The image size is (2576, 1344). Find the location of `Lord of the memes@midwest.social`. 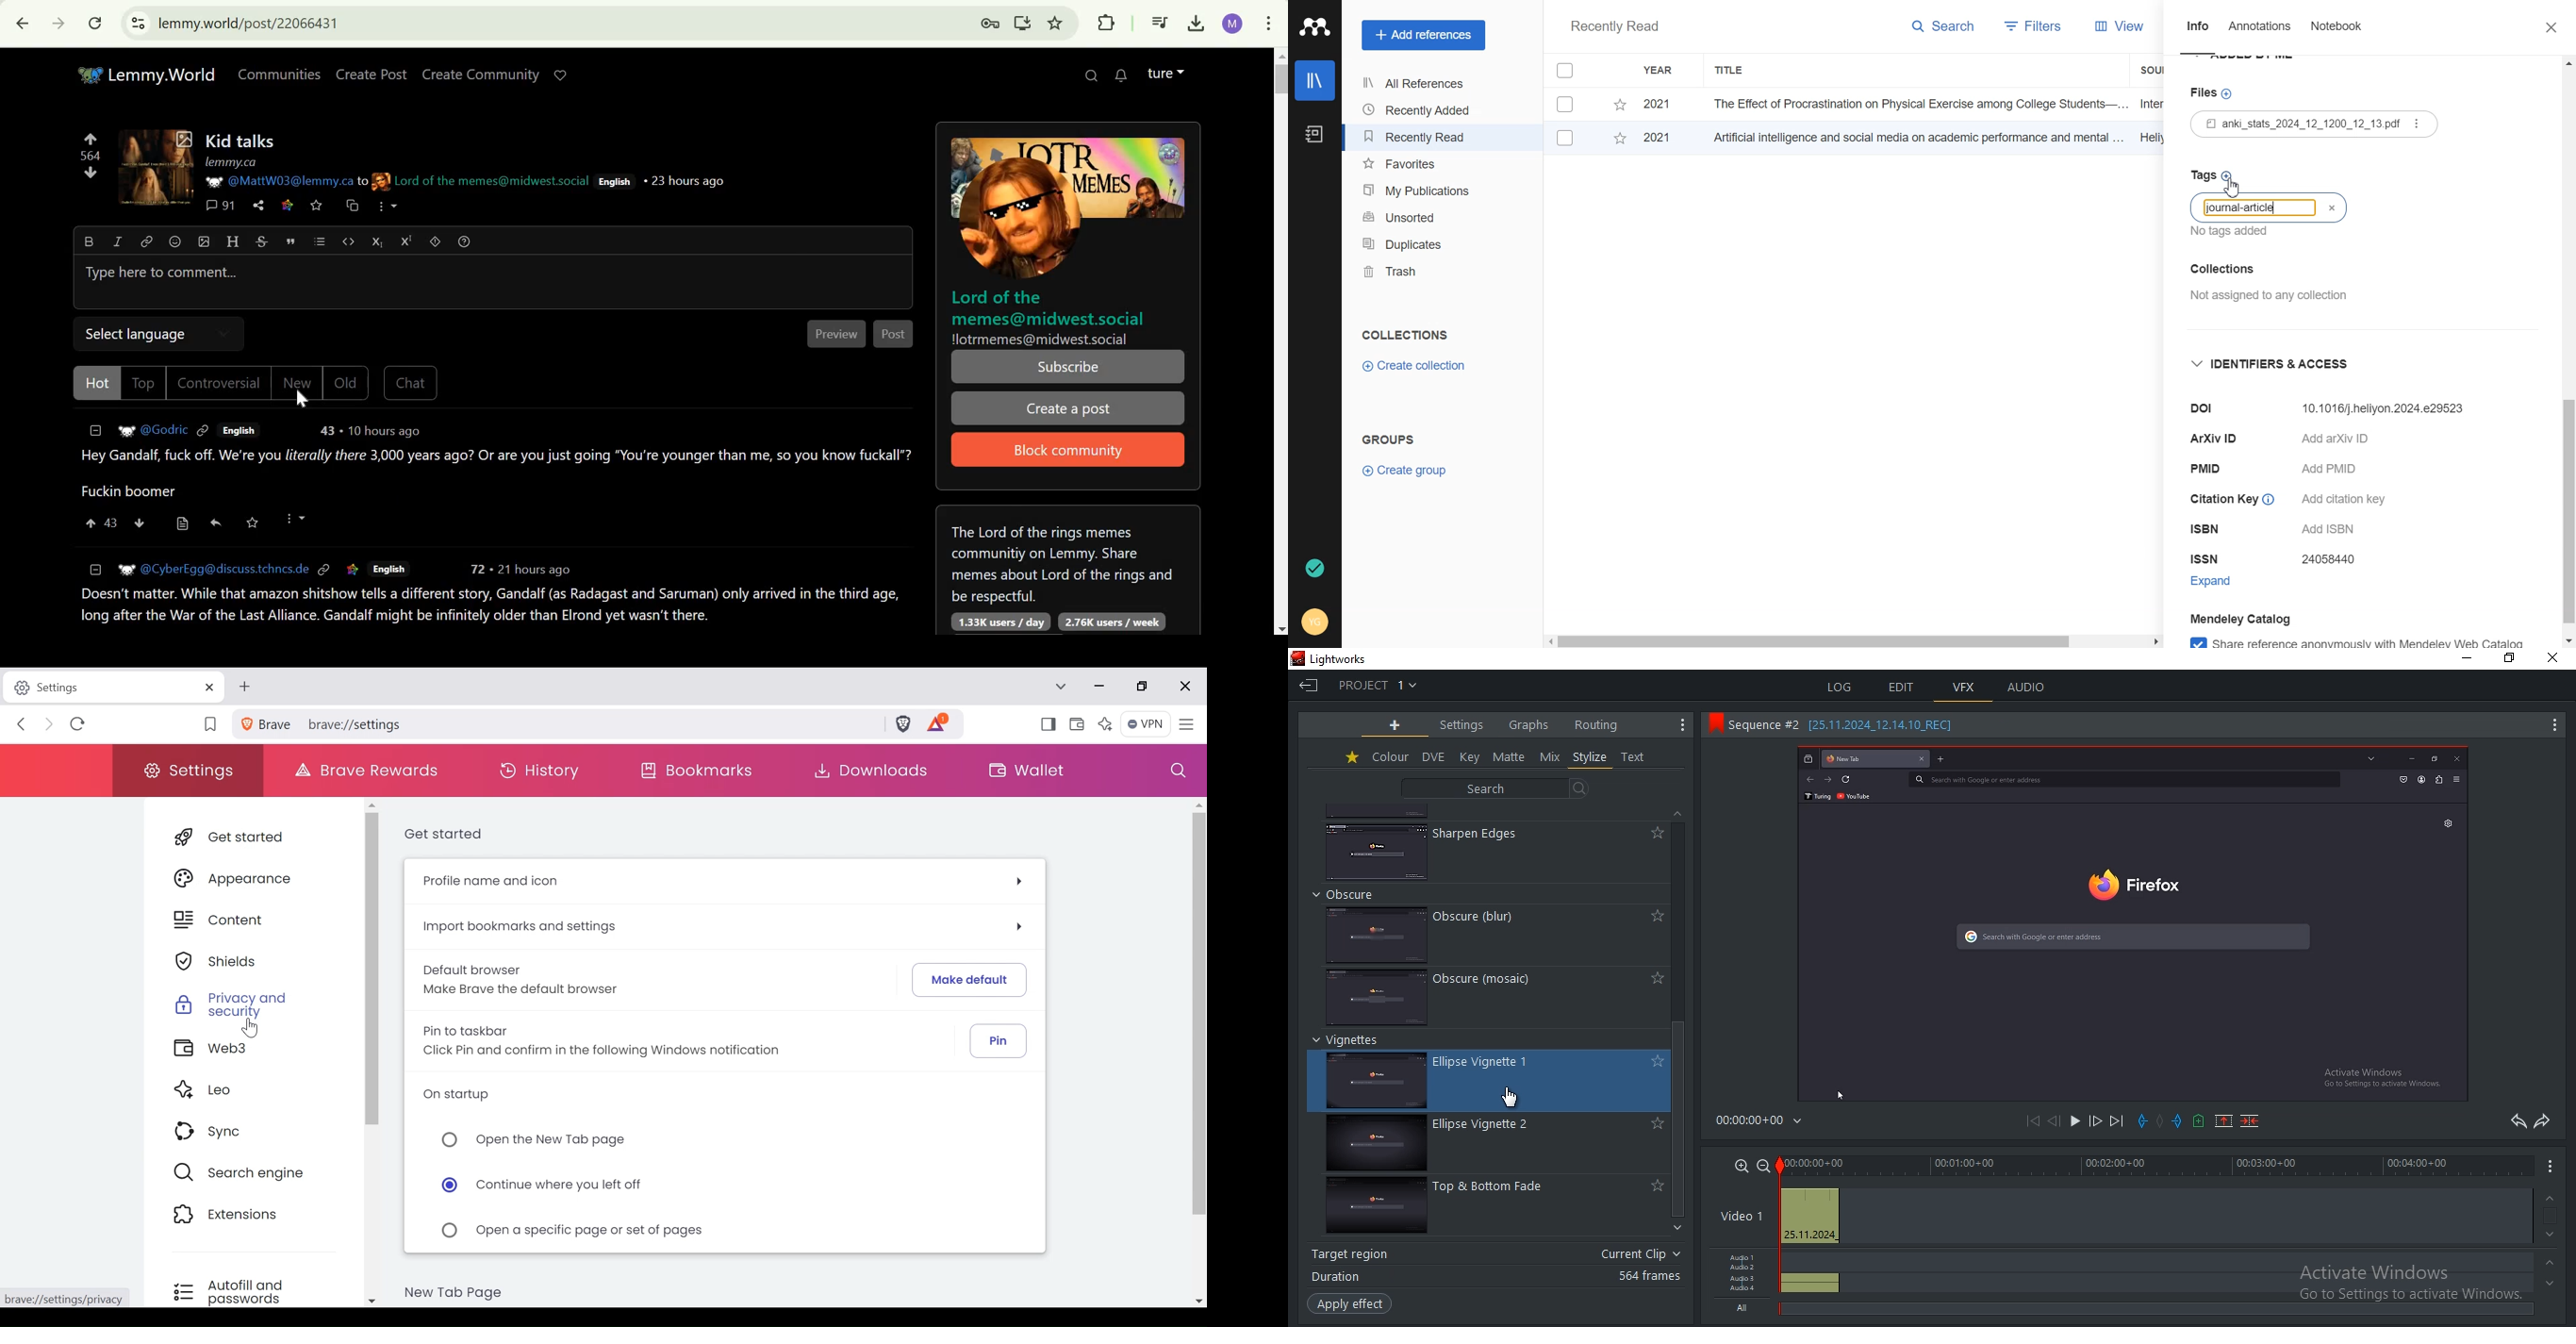

Lord of the memes@midwest.social is located at coordinates (491, 181).